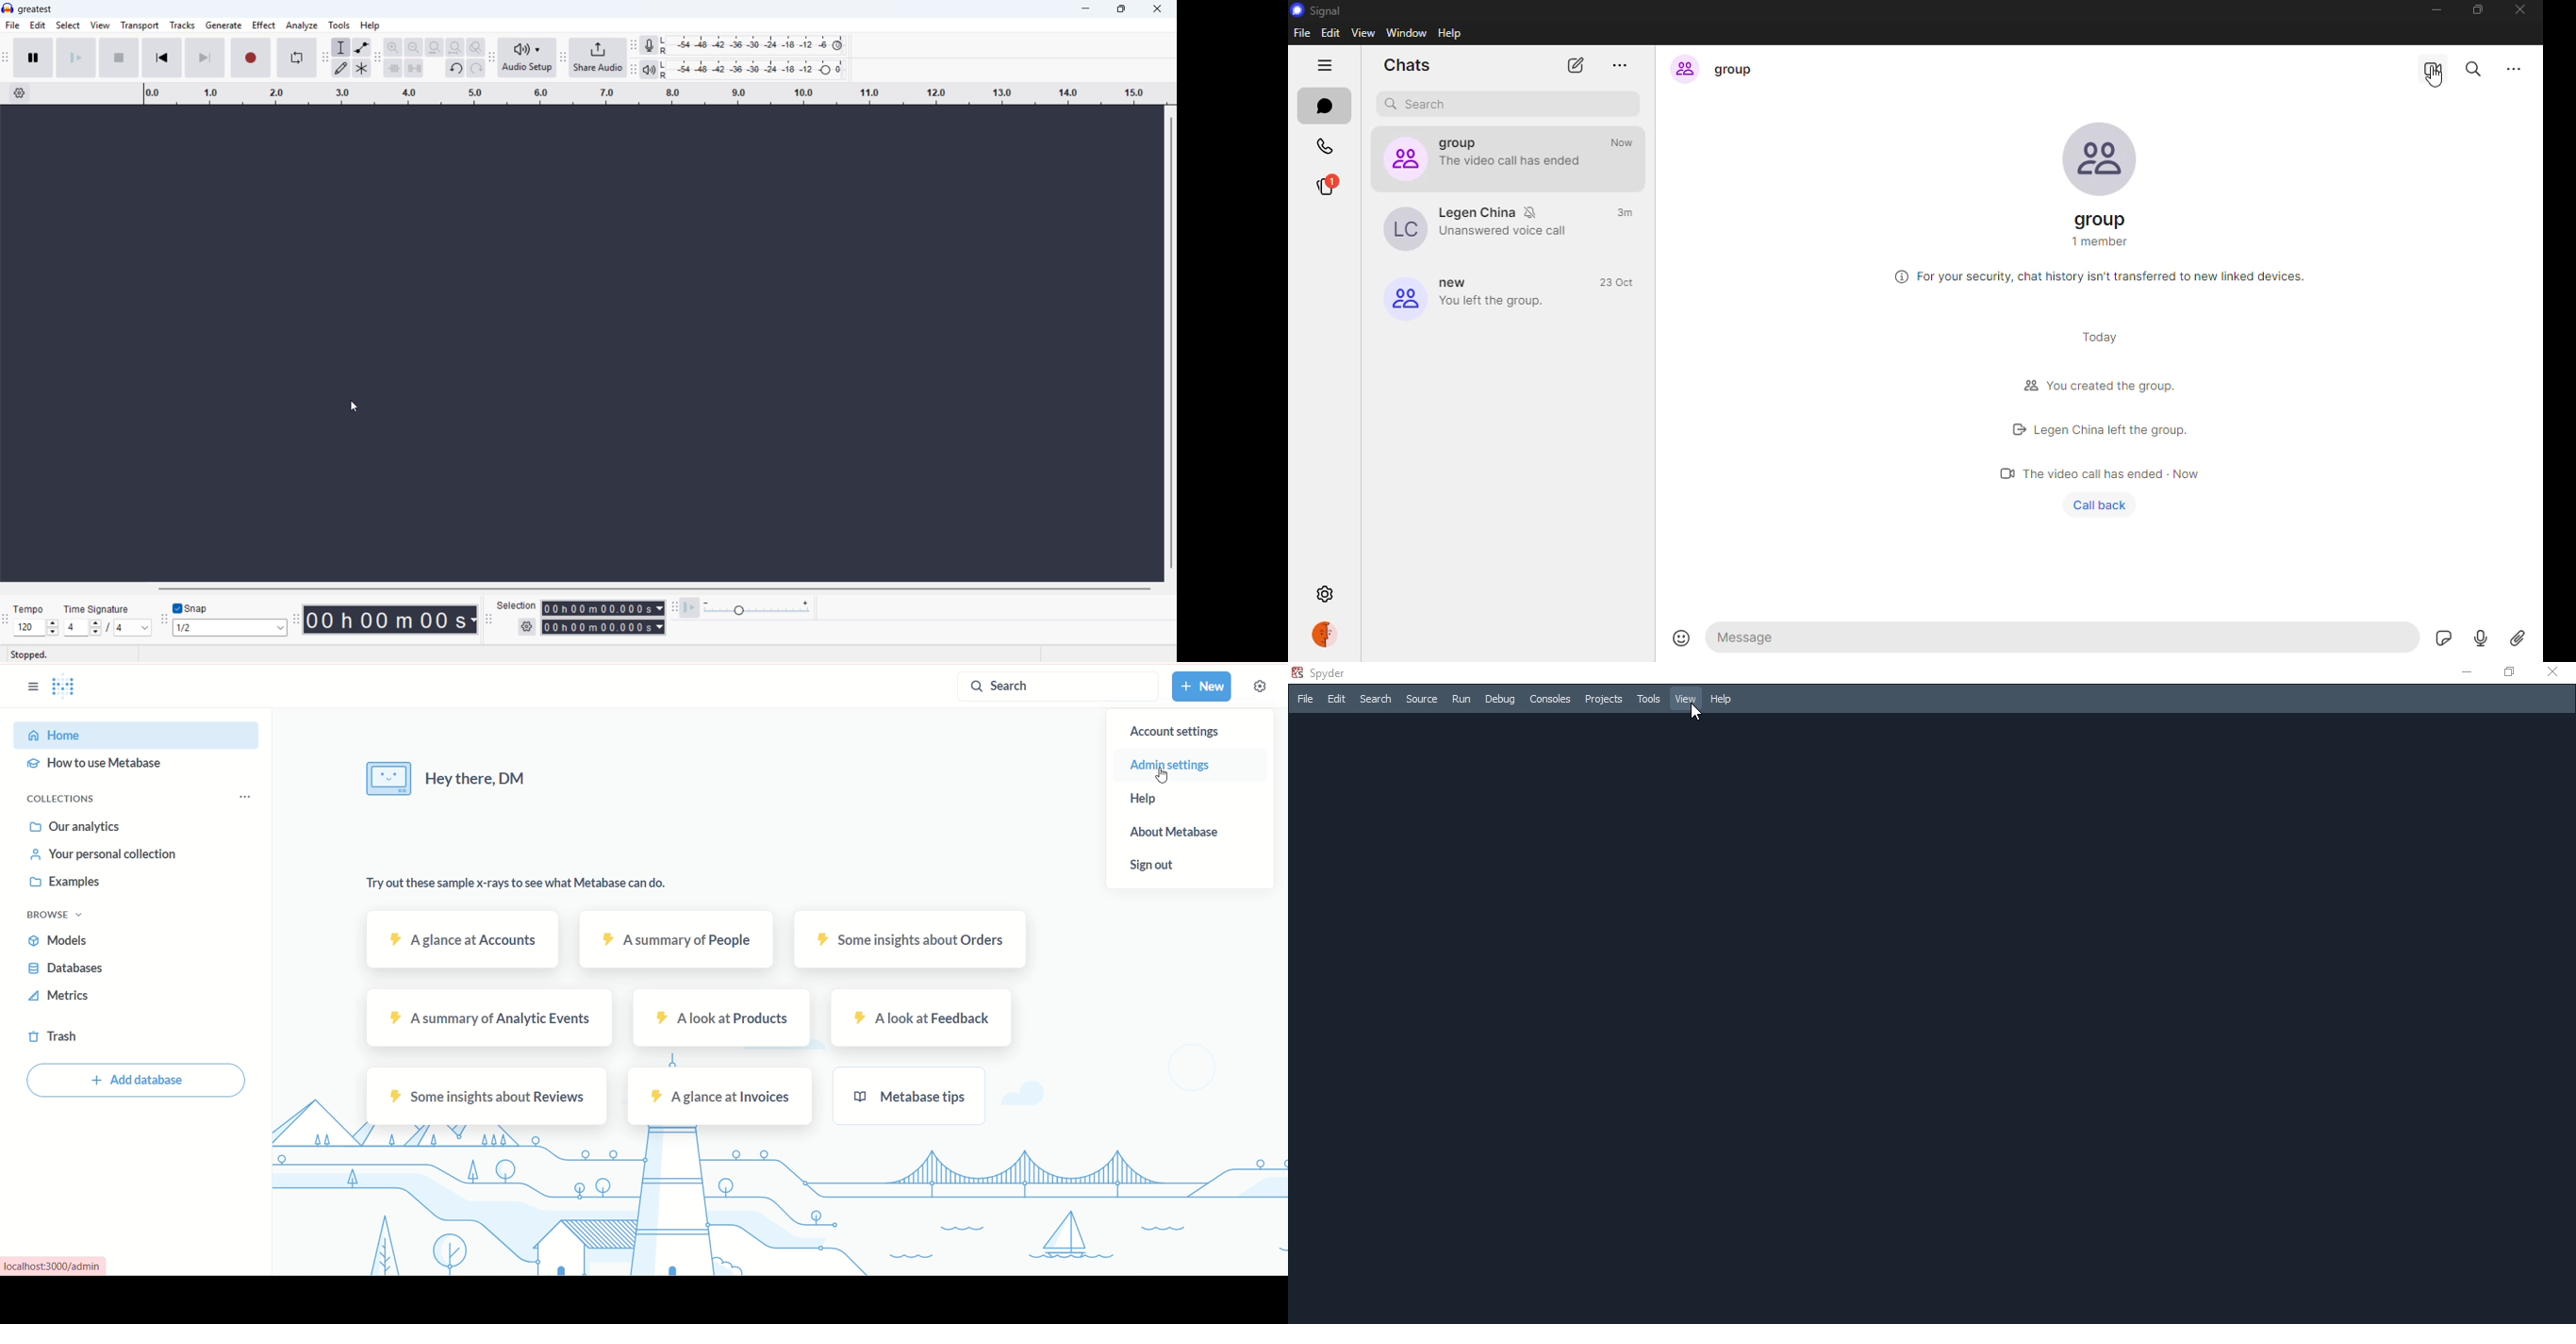  I want to click on Audio setup , so click(528, 58).